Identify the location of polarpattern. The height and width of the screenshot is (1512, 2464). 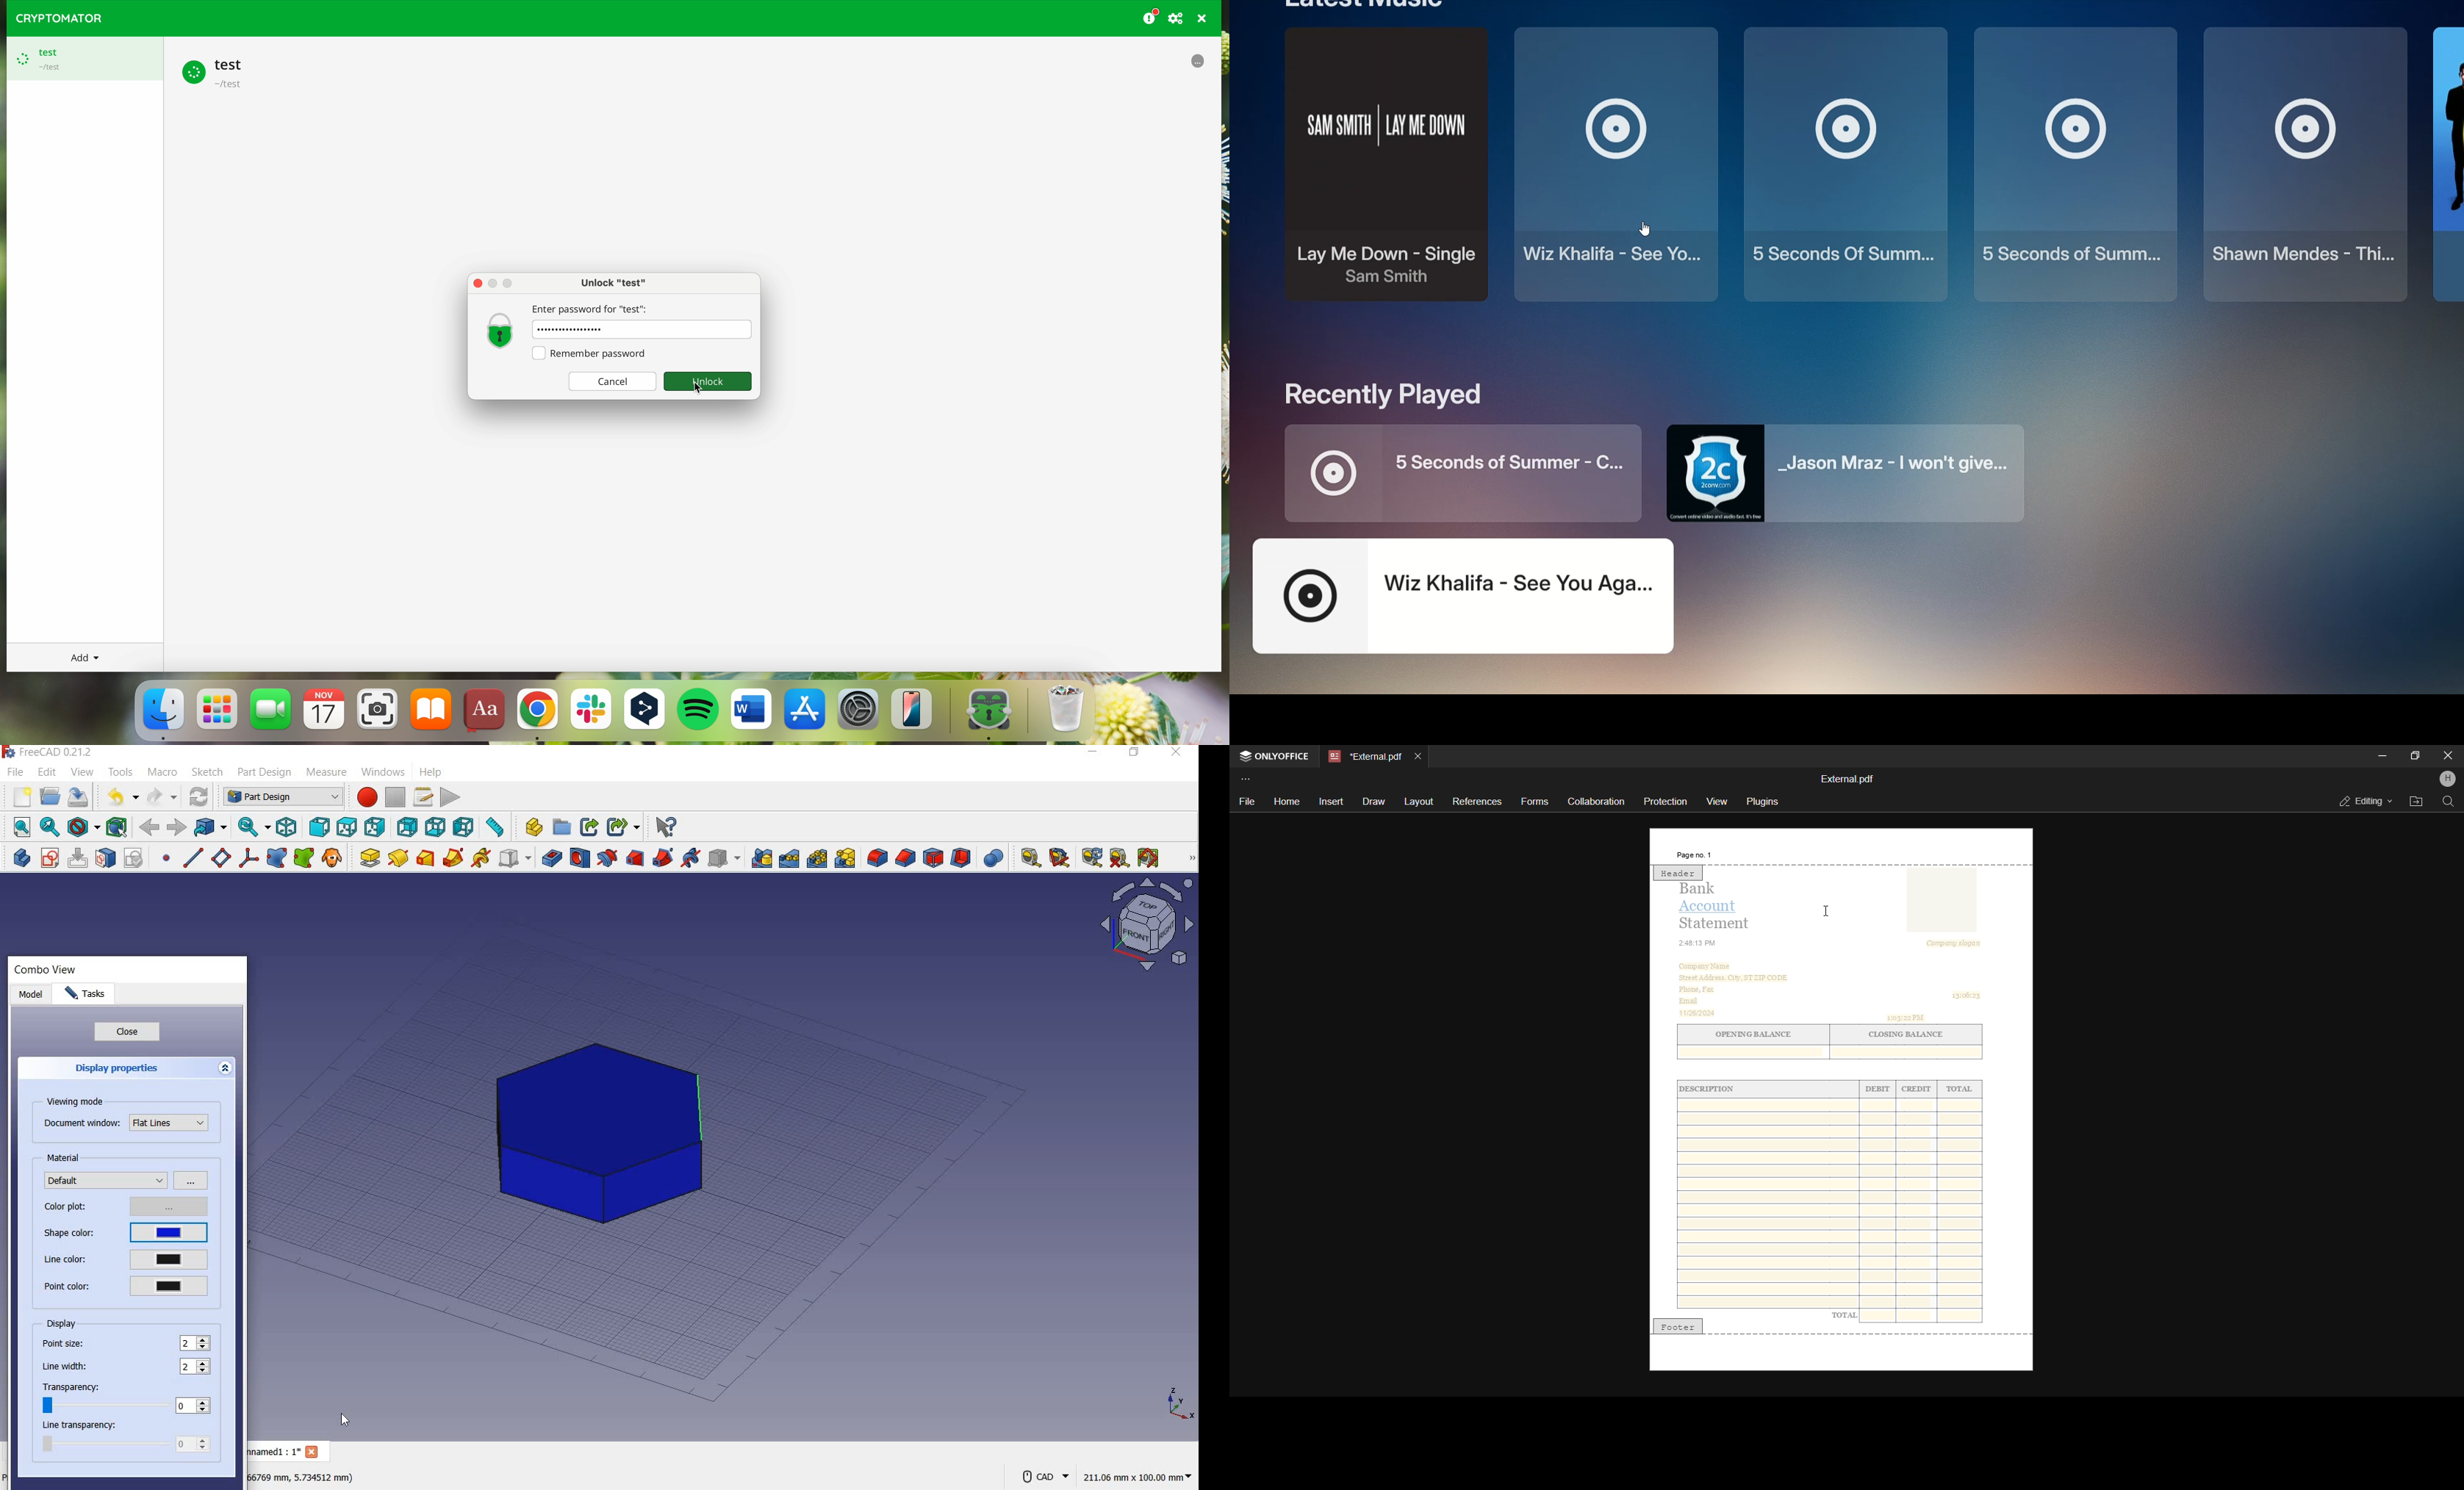
(818, 858).